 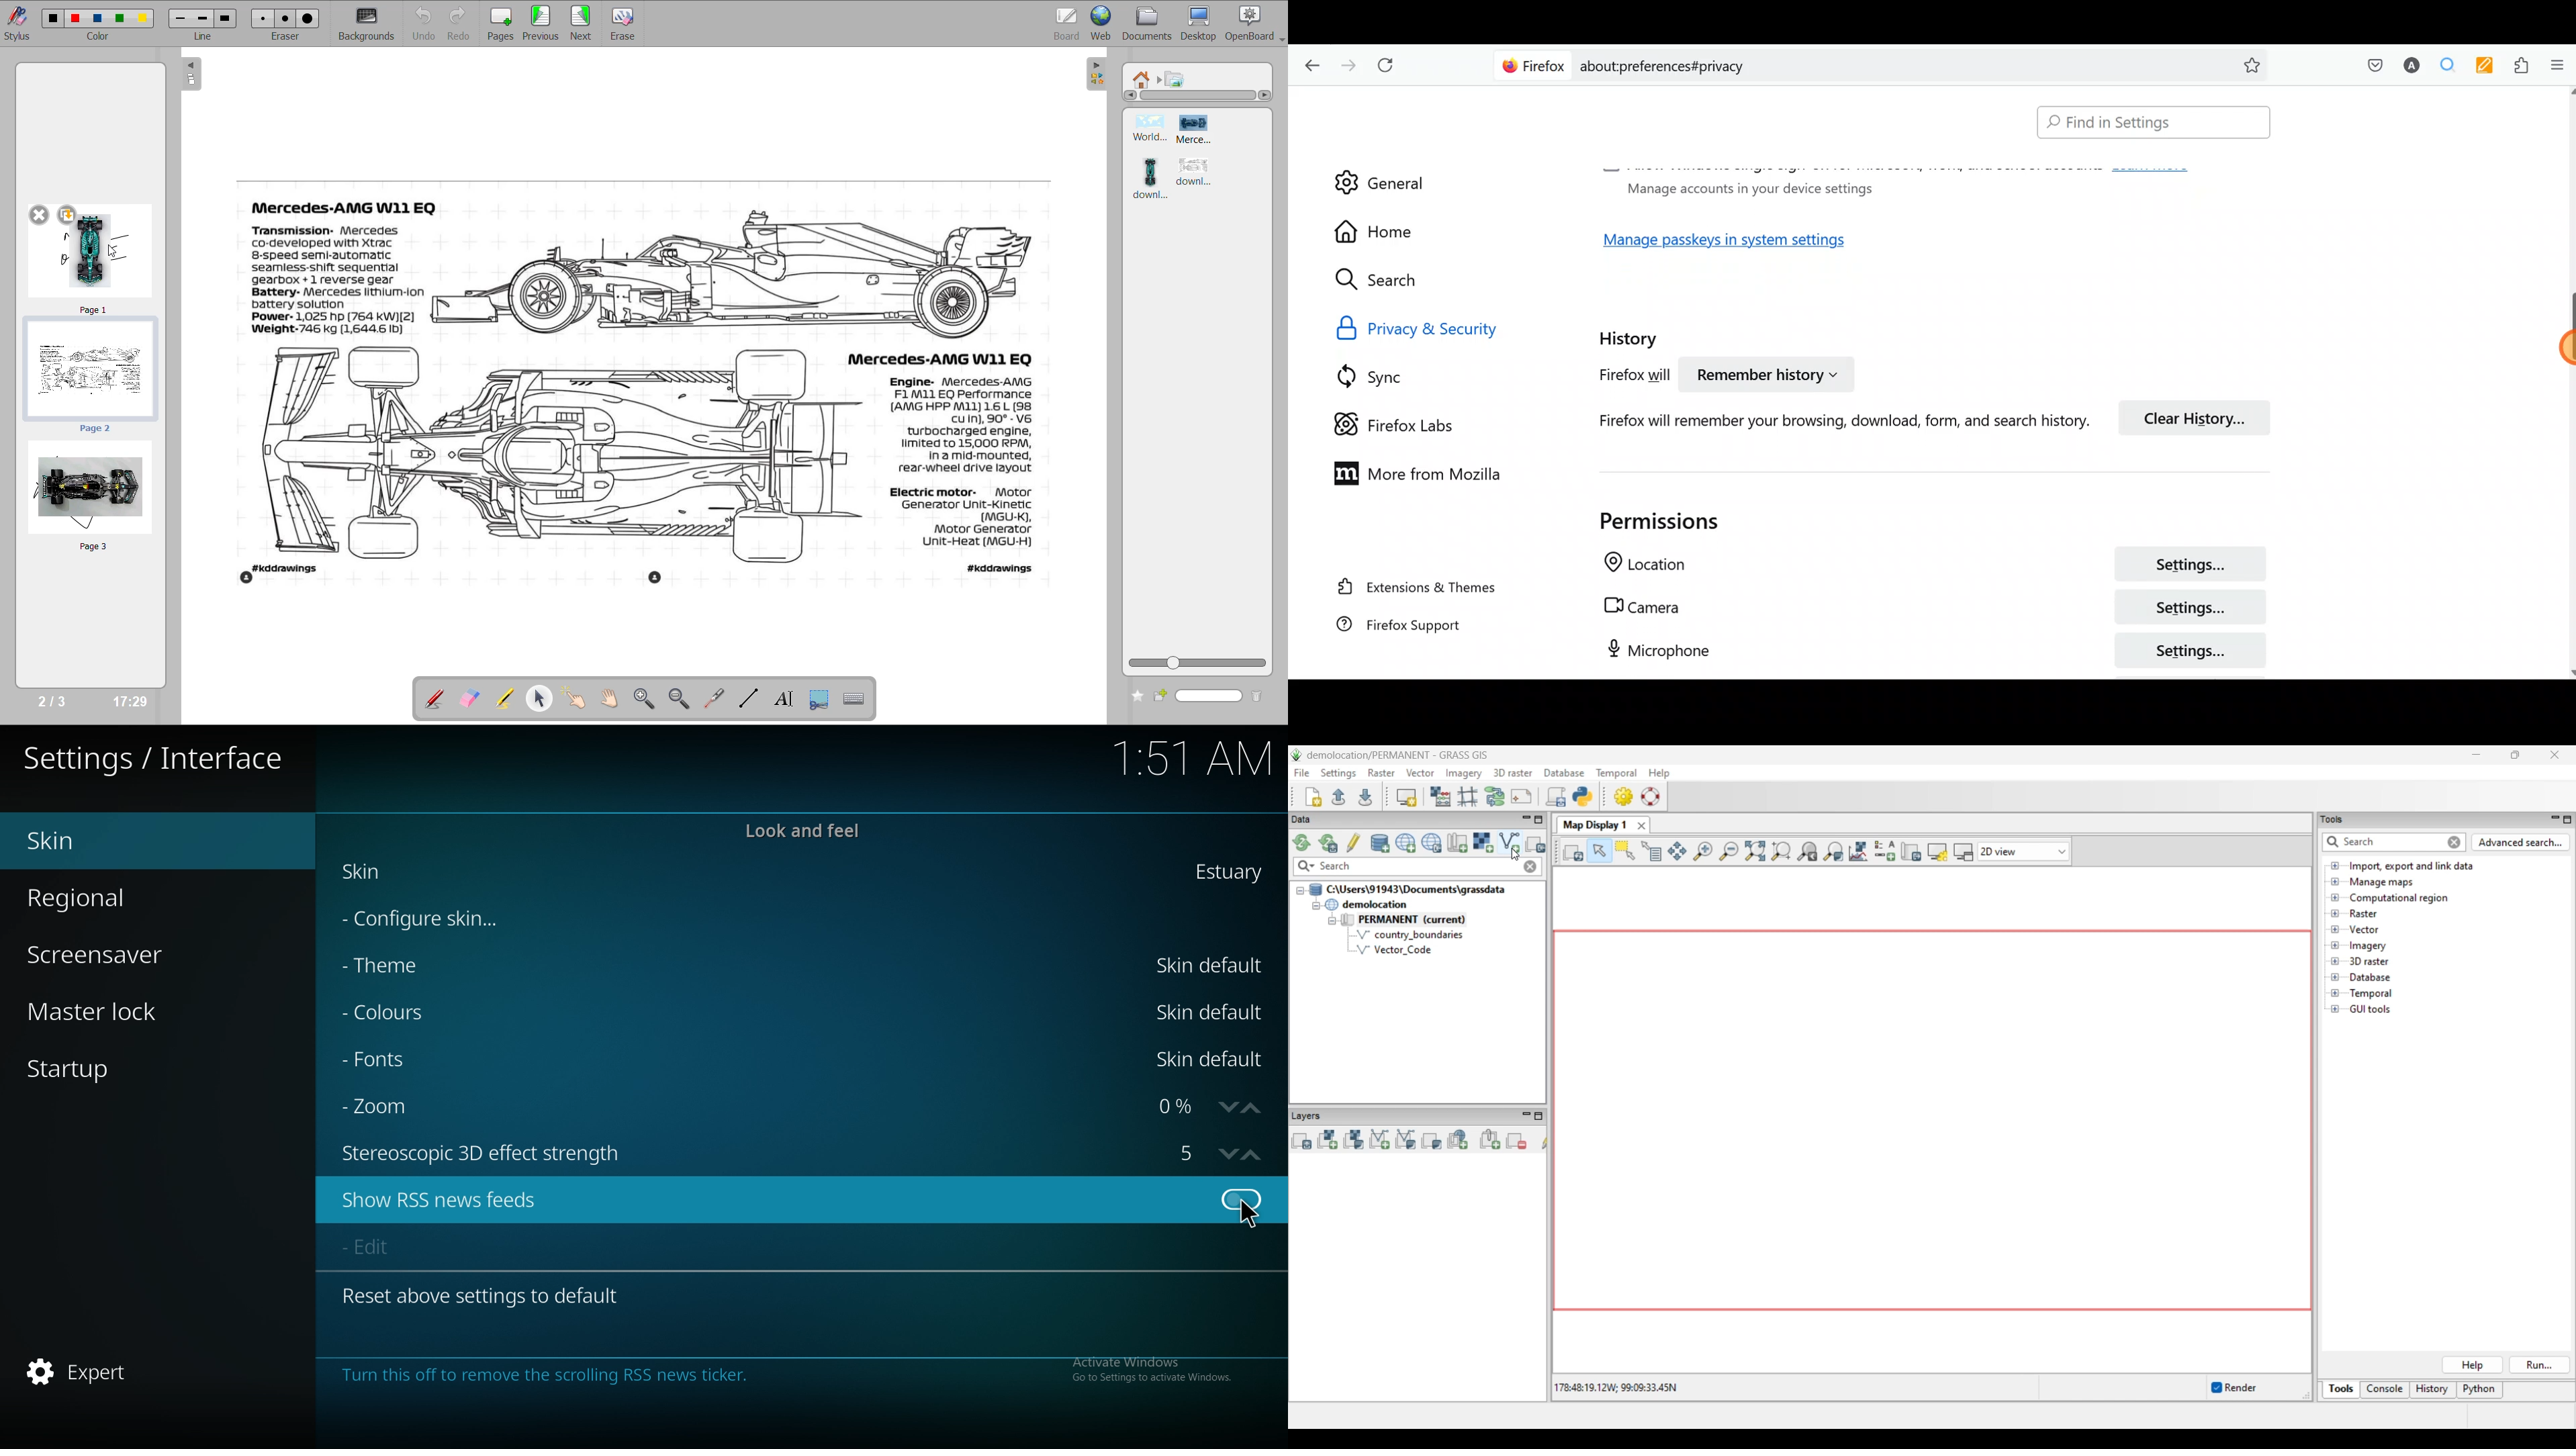 What do you see at coordinates (1175, 81) in the screenshot?
I see `image` at bounding box center [1175, 81].